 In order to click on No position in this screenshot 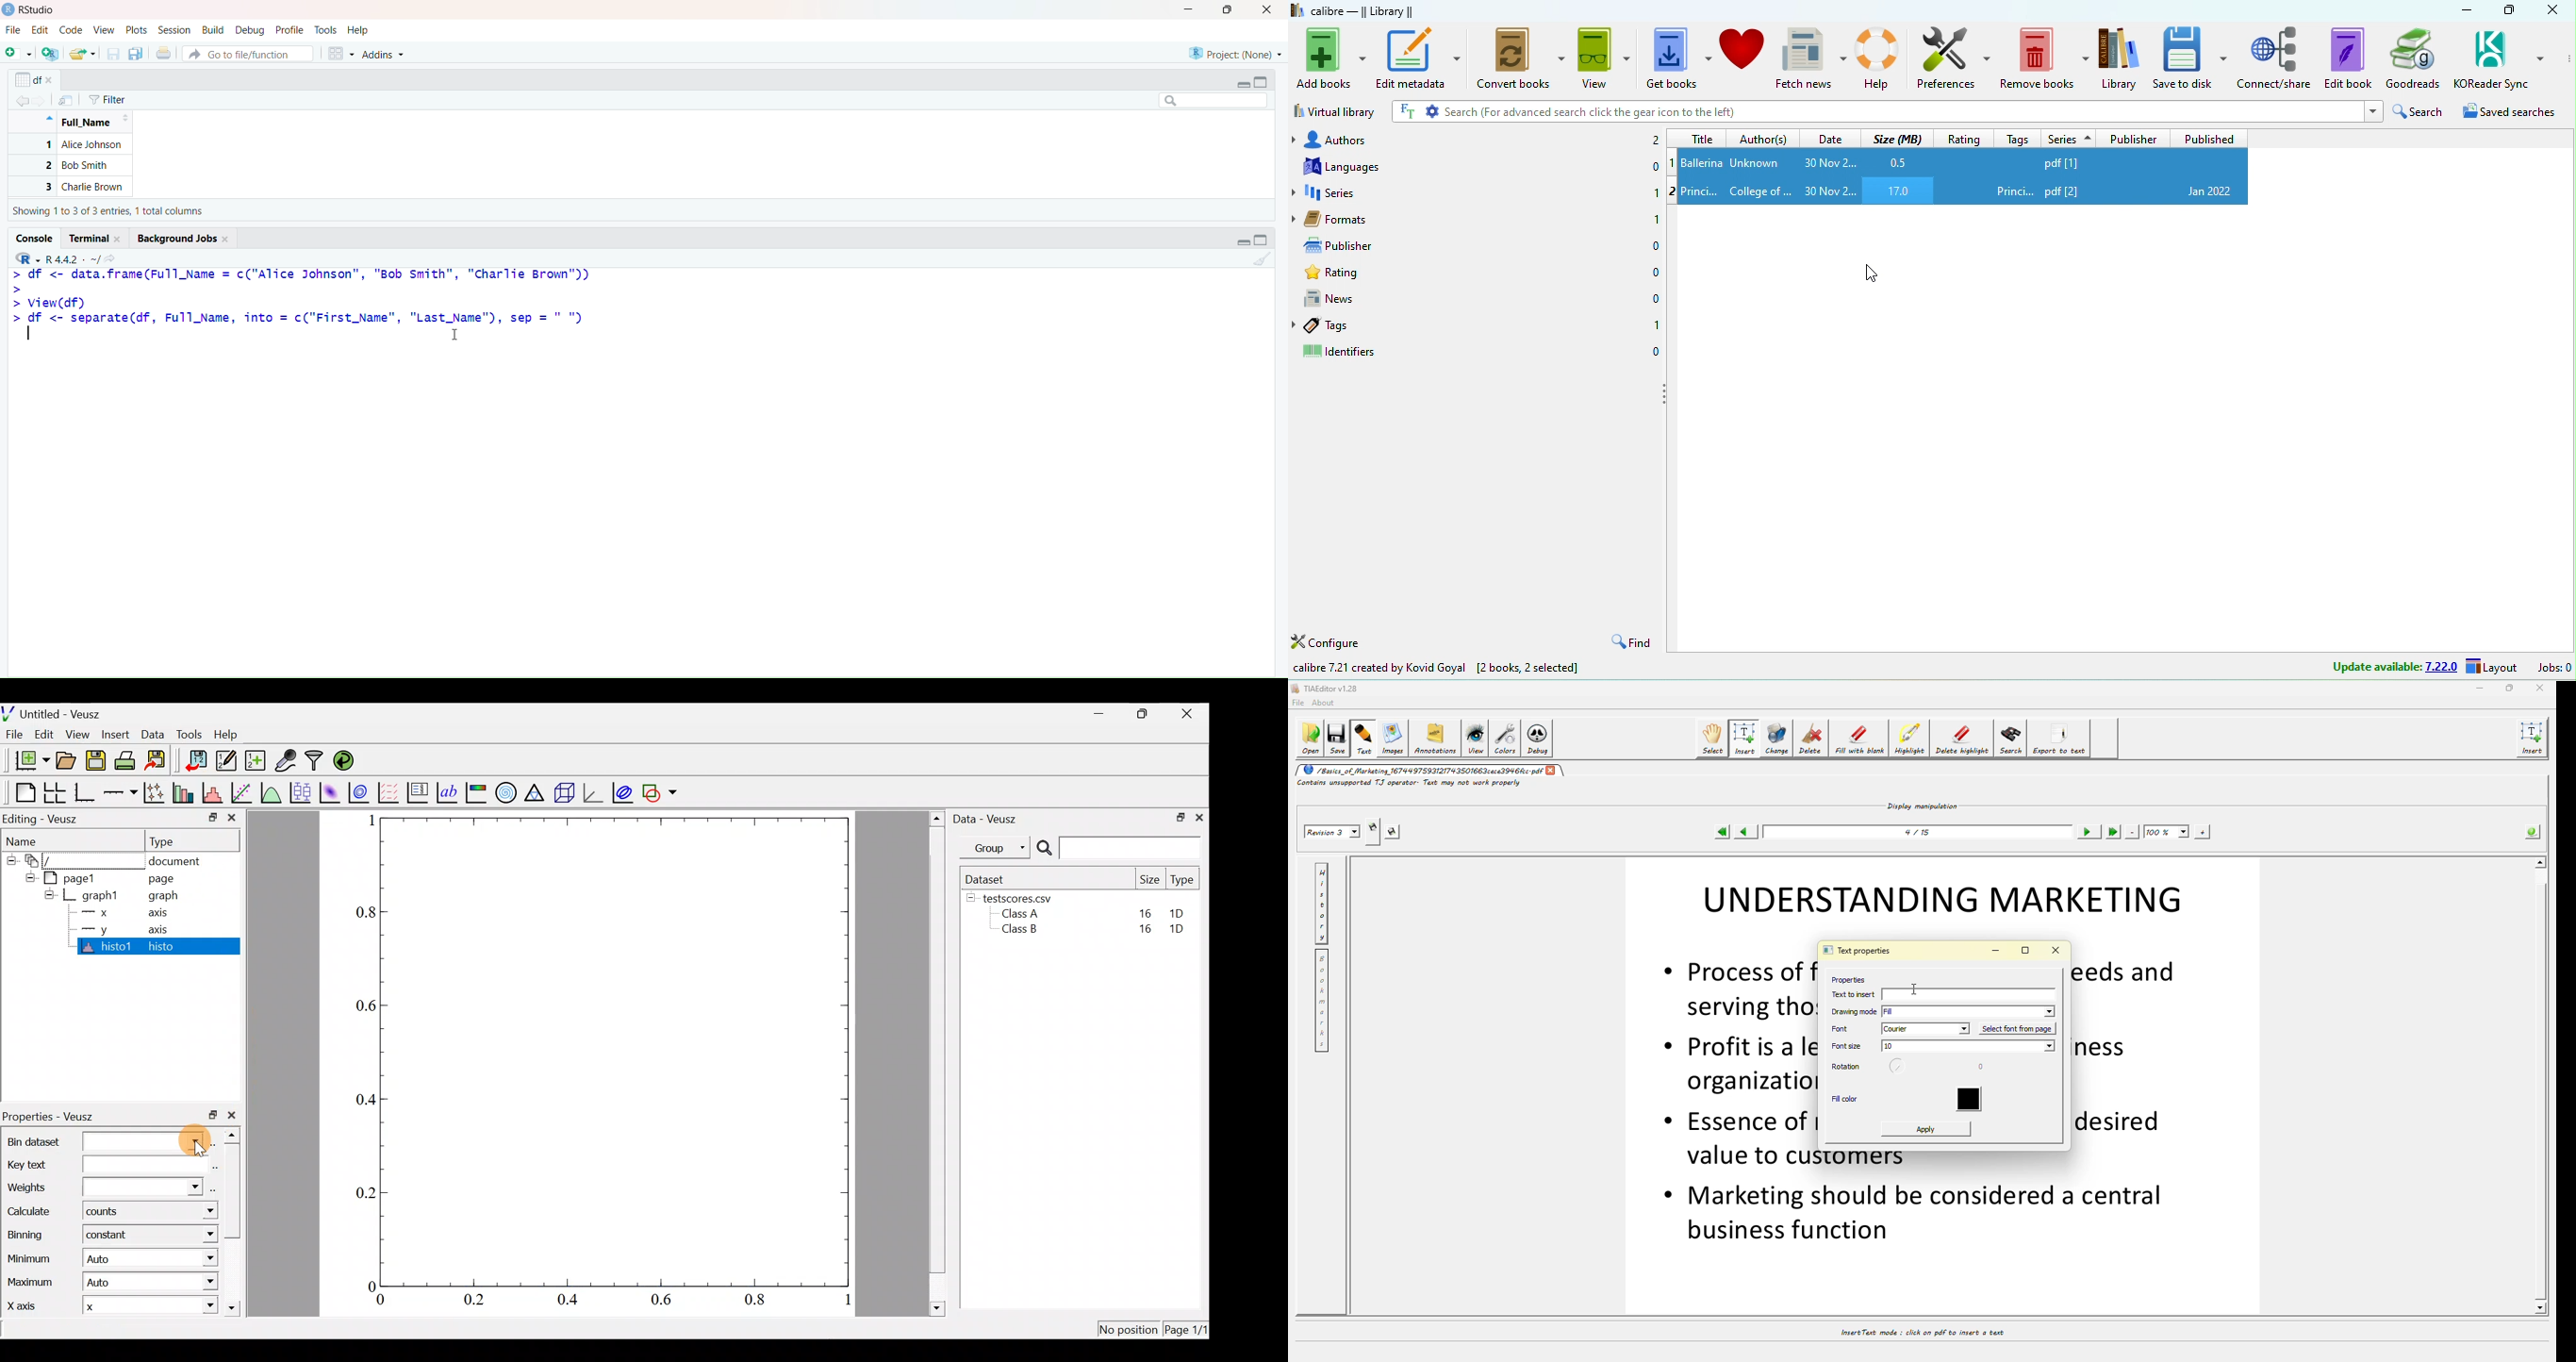, I will do `click(1128, 1327)`.